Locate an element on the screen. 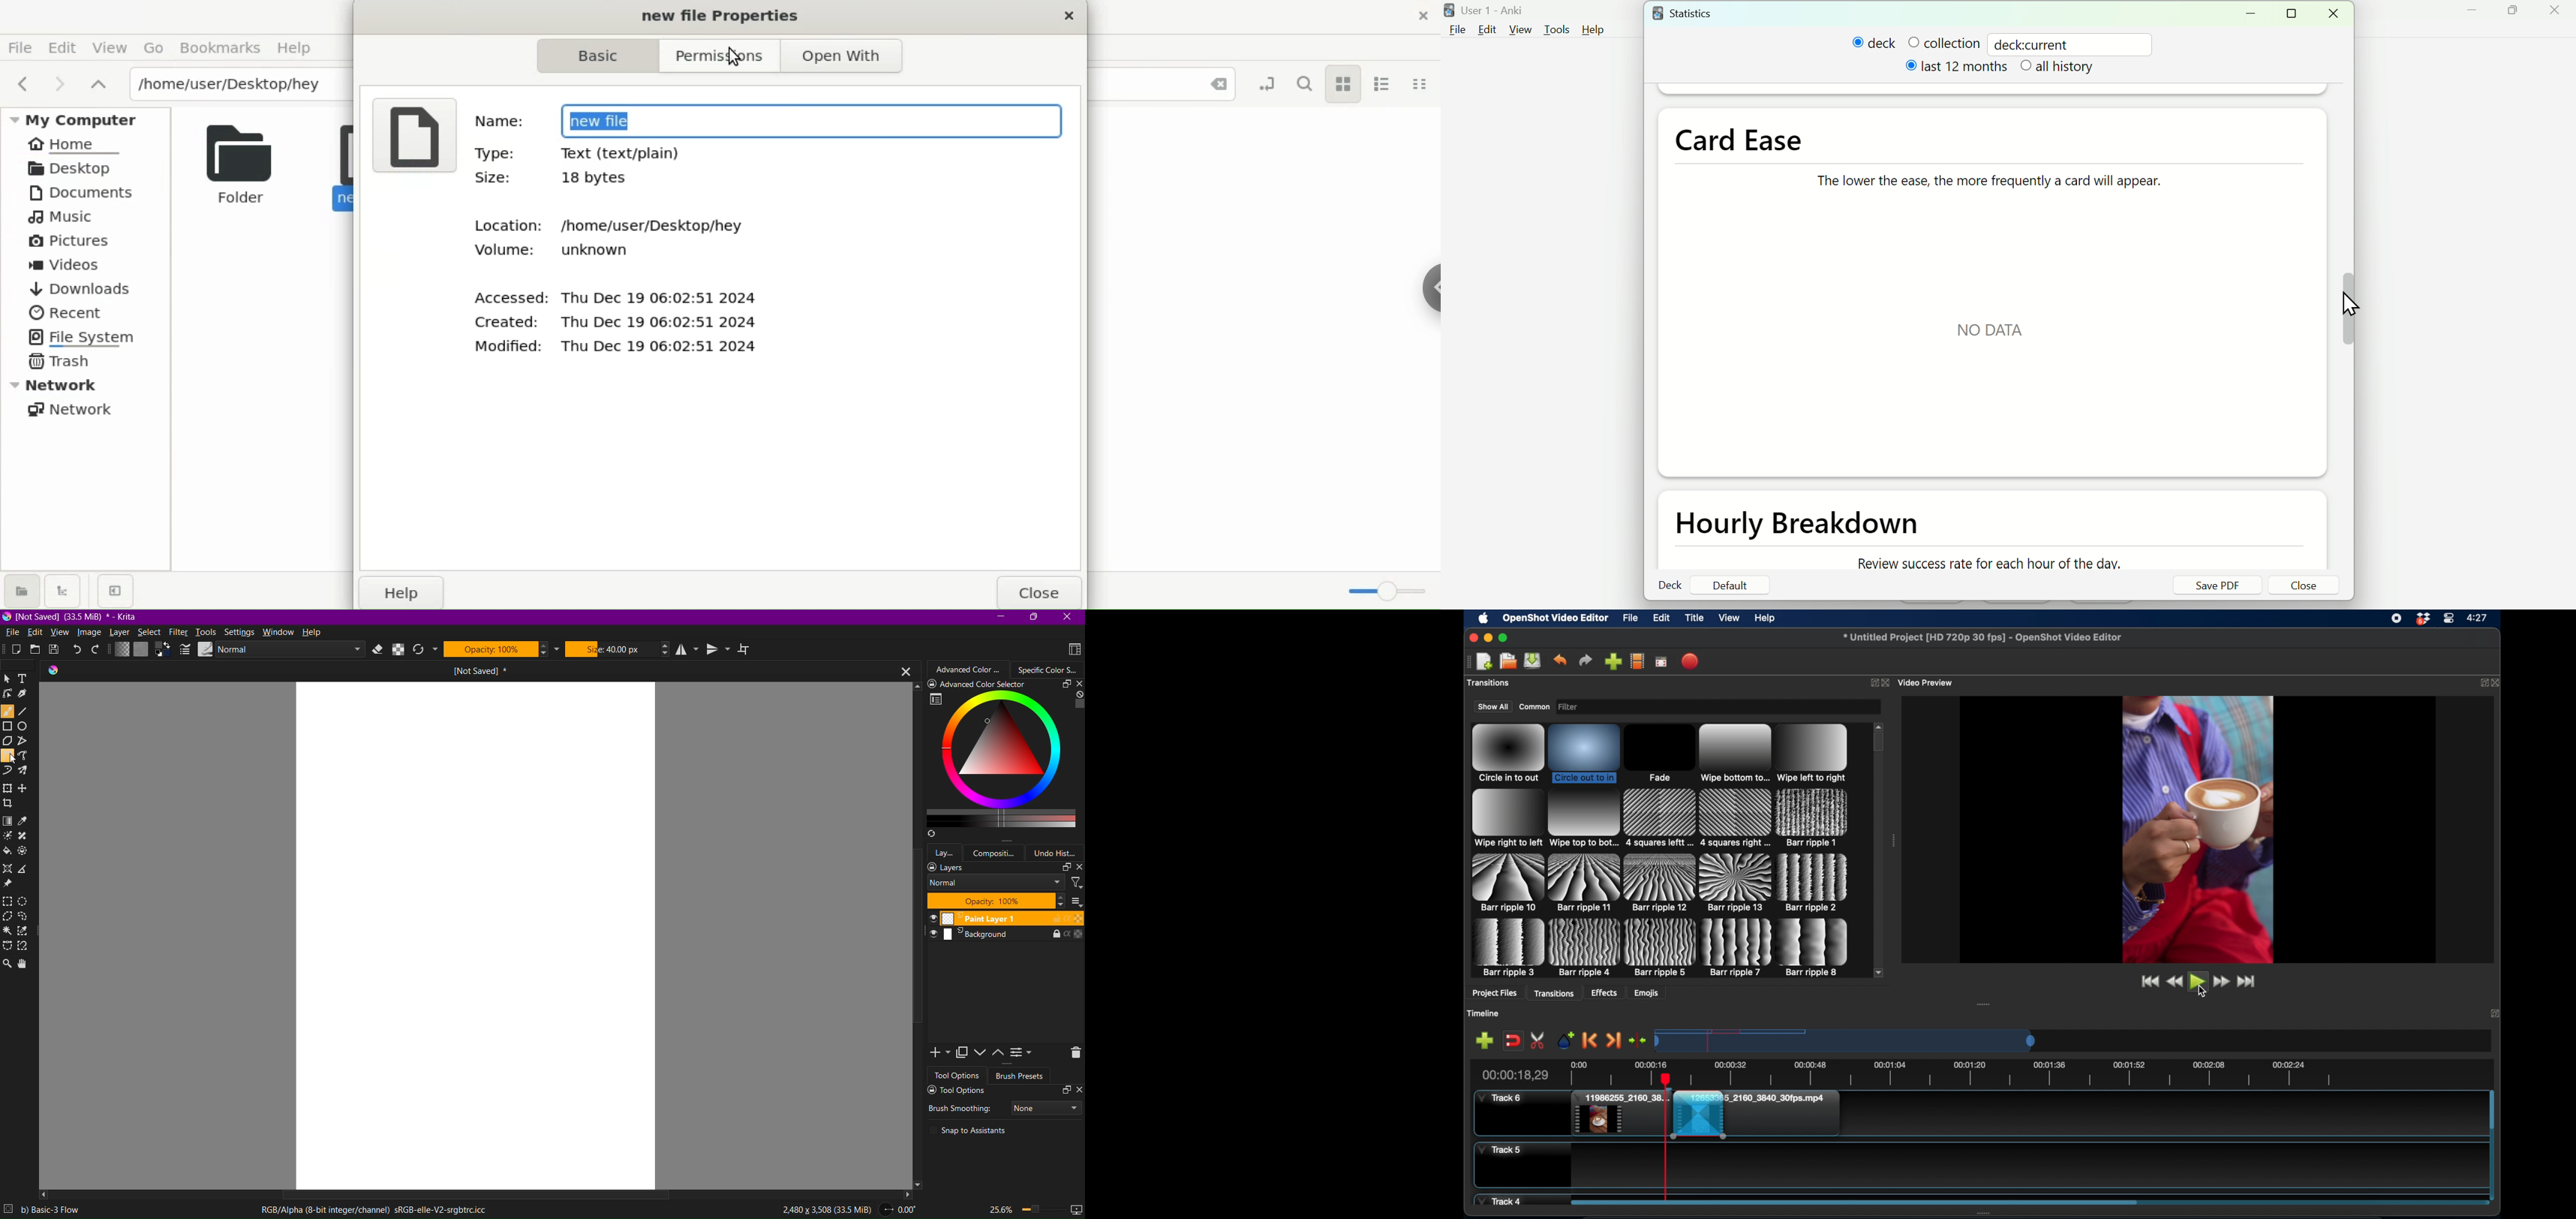 This screenshot has height=1232, width=2576. Bezier Curve Selection Tool is located at coordinates (8, 946).